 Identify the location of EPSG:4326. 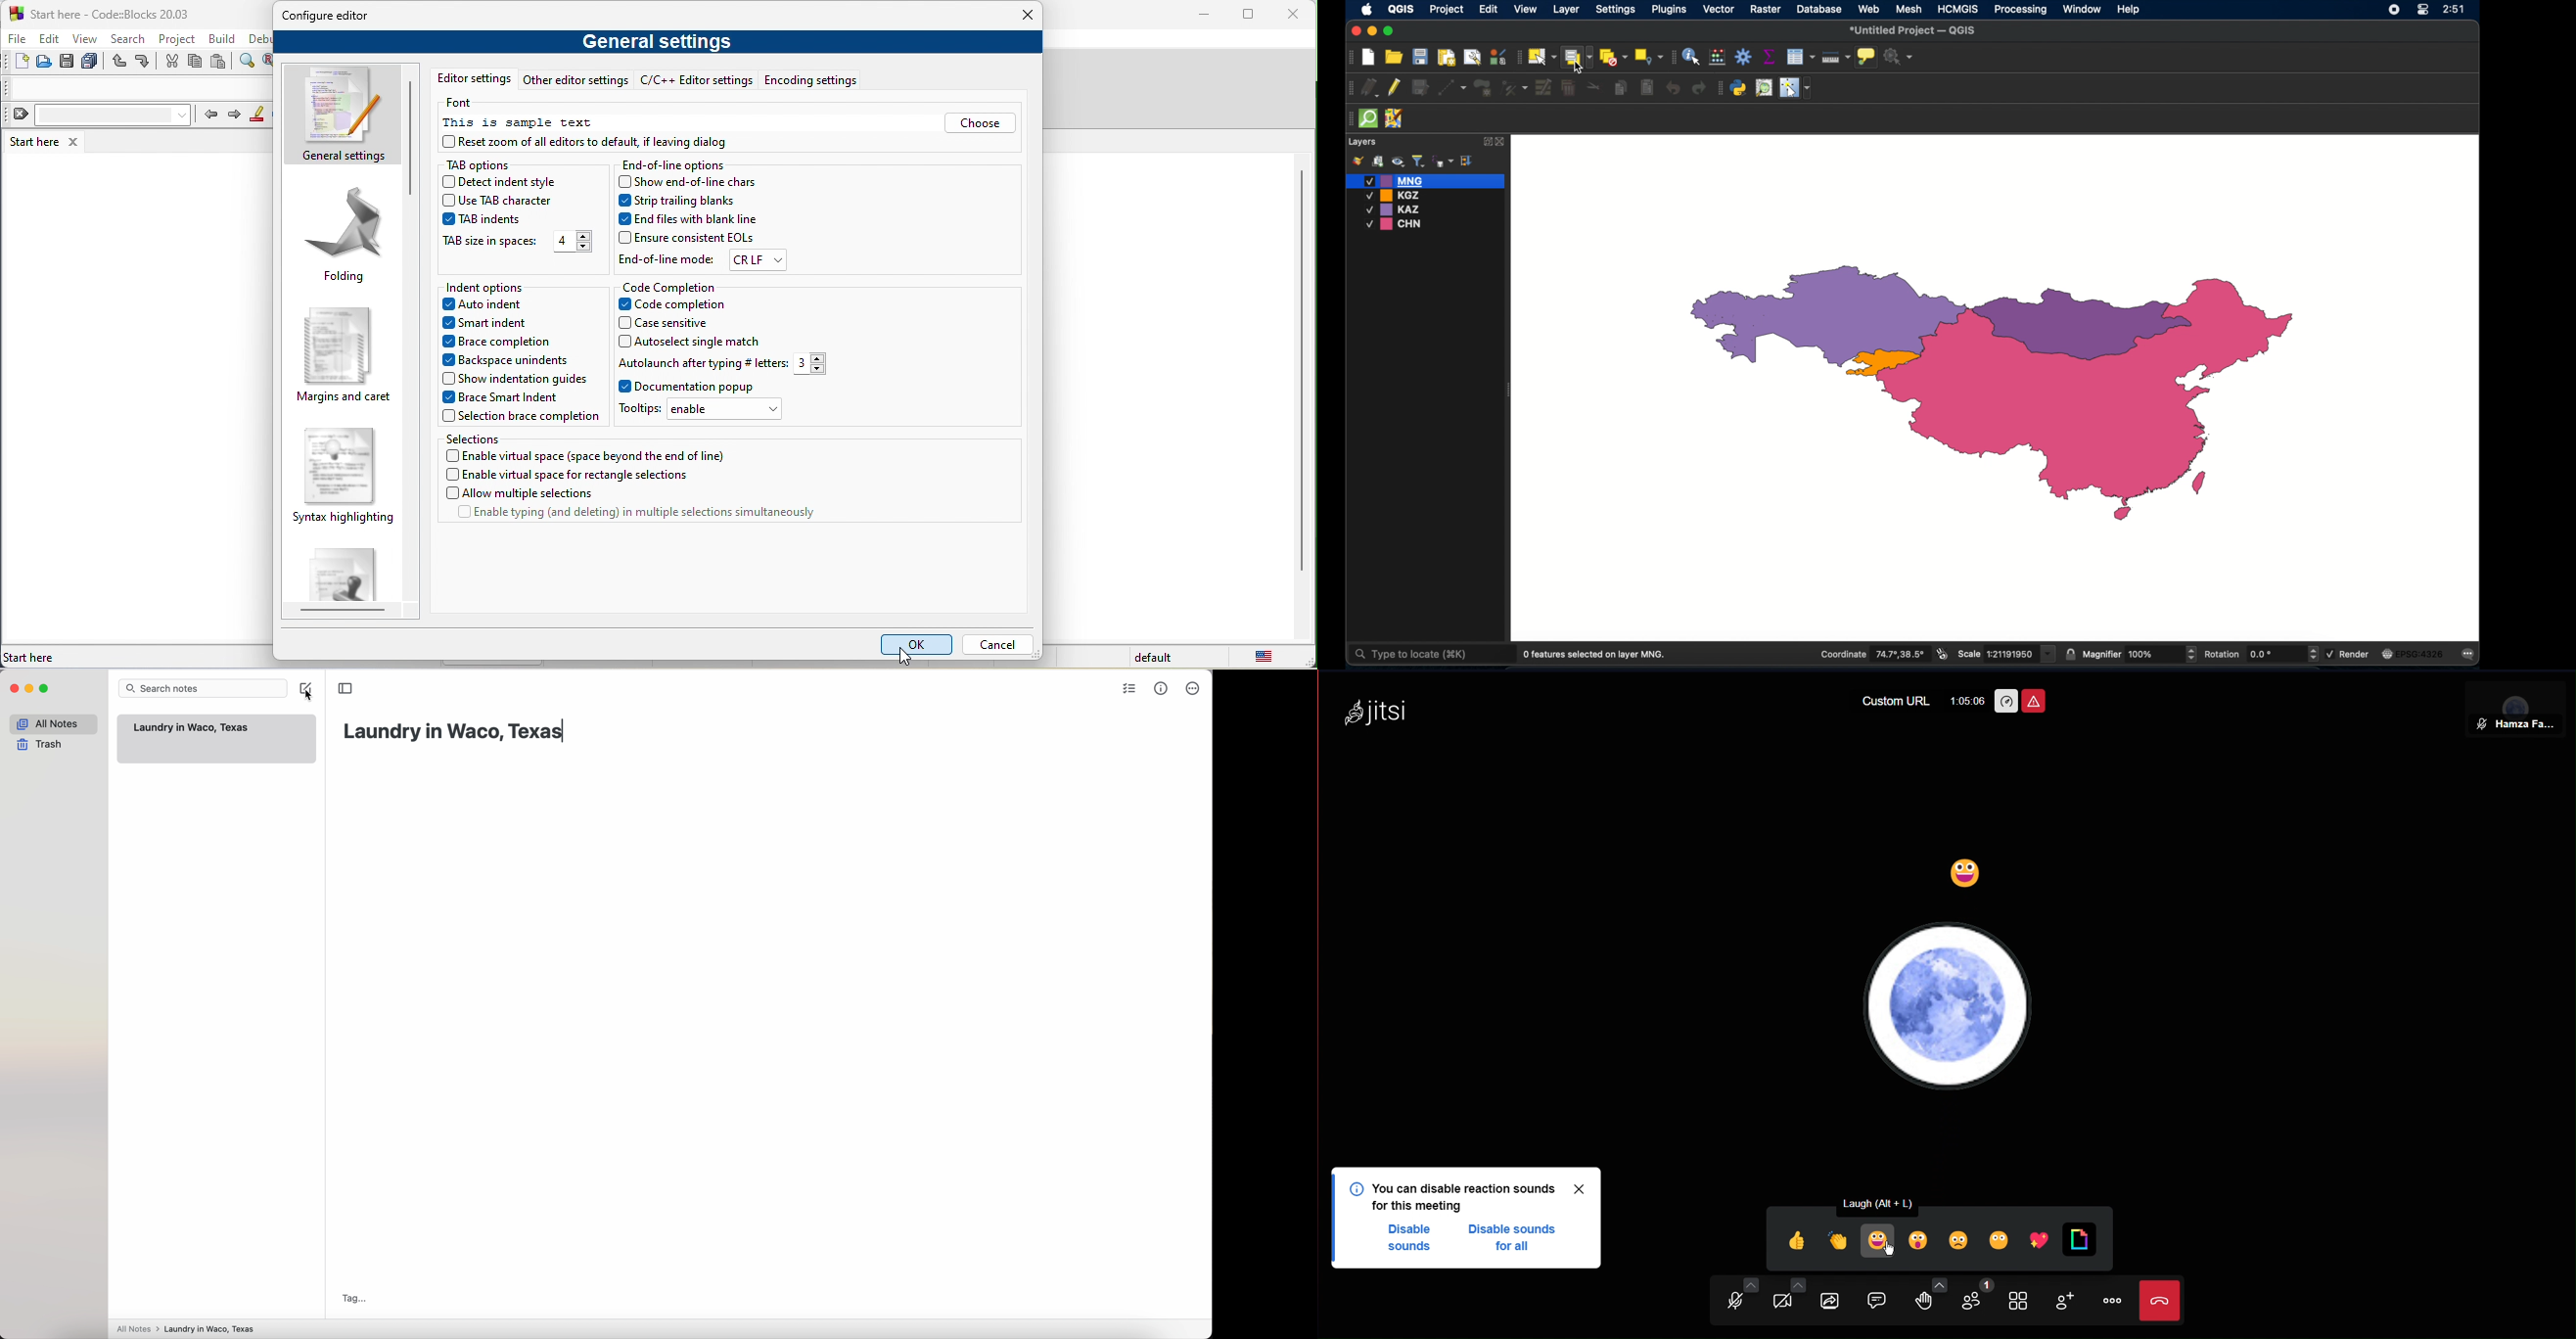
(2414, 654).